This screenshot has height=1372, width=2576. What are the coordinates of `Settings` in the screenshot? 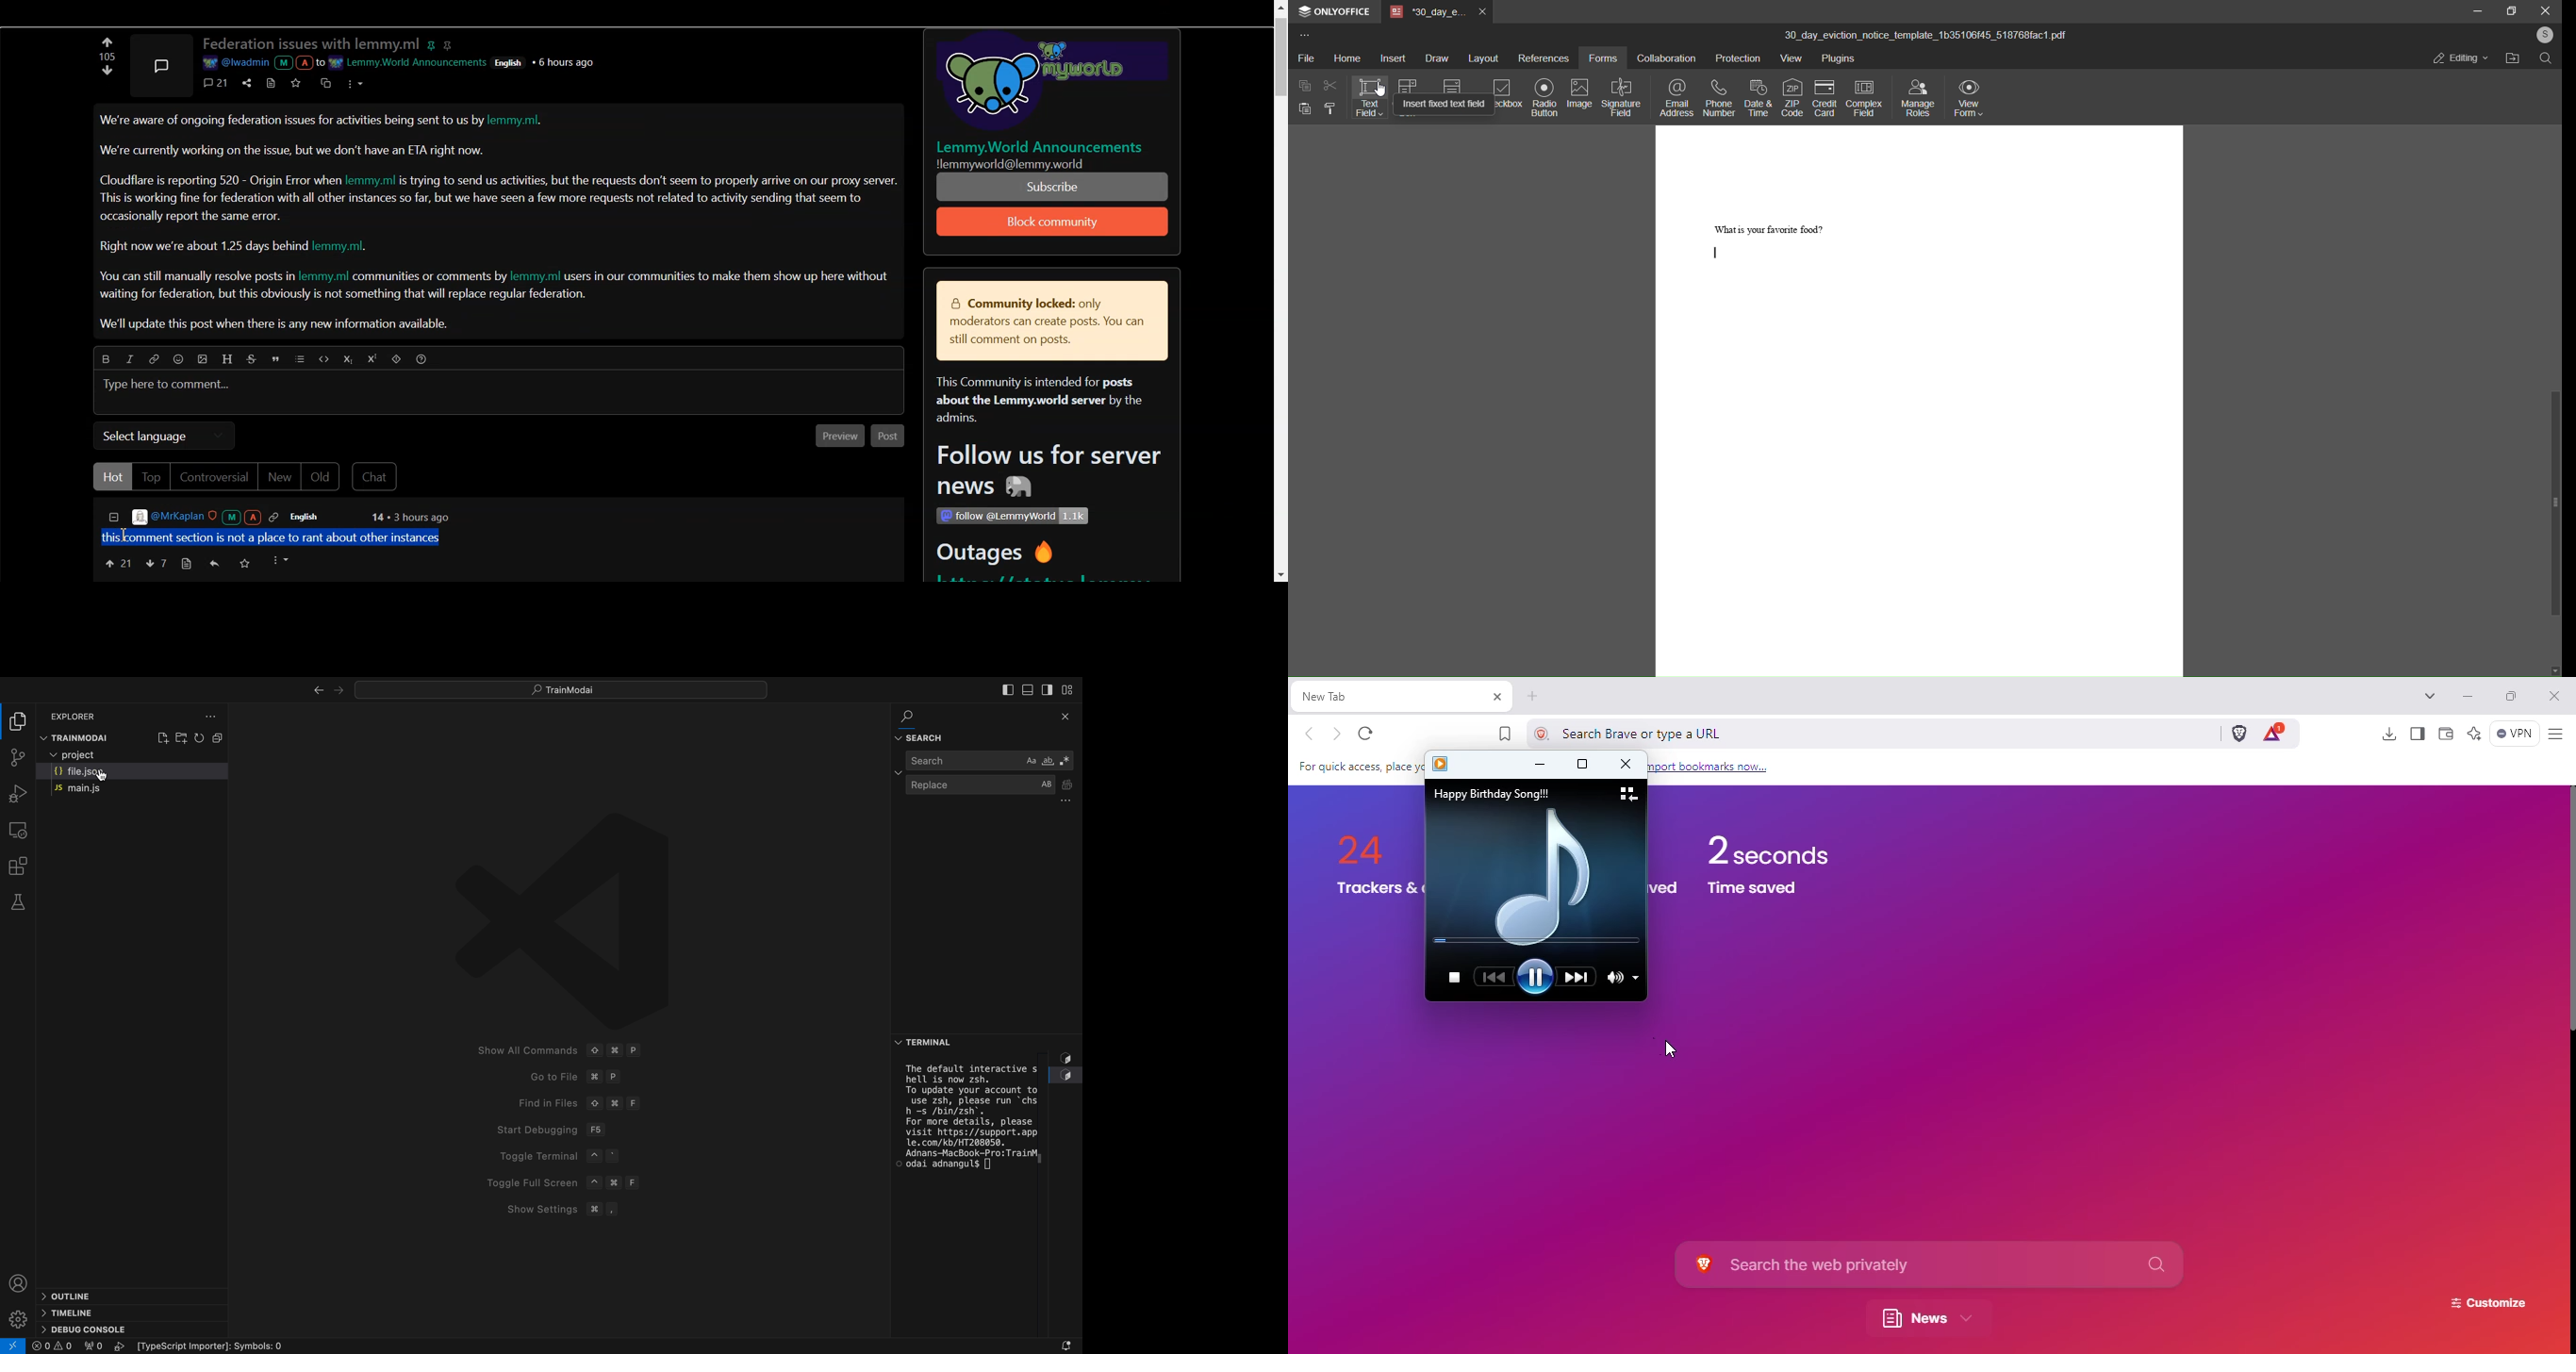 It's located at (17, 1320).